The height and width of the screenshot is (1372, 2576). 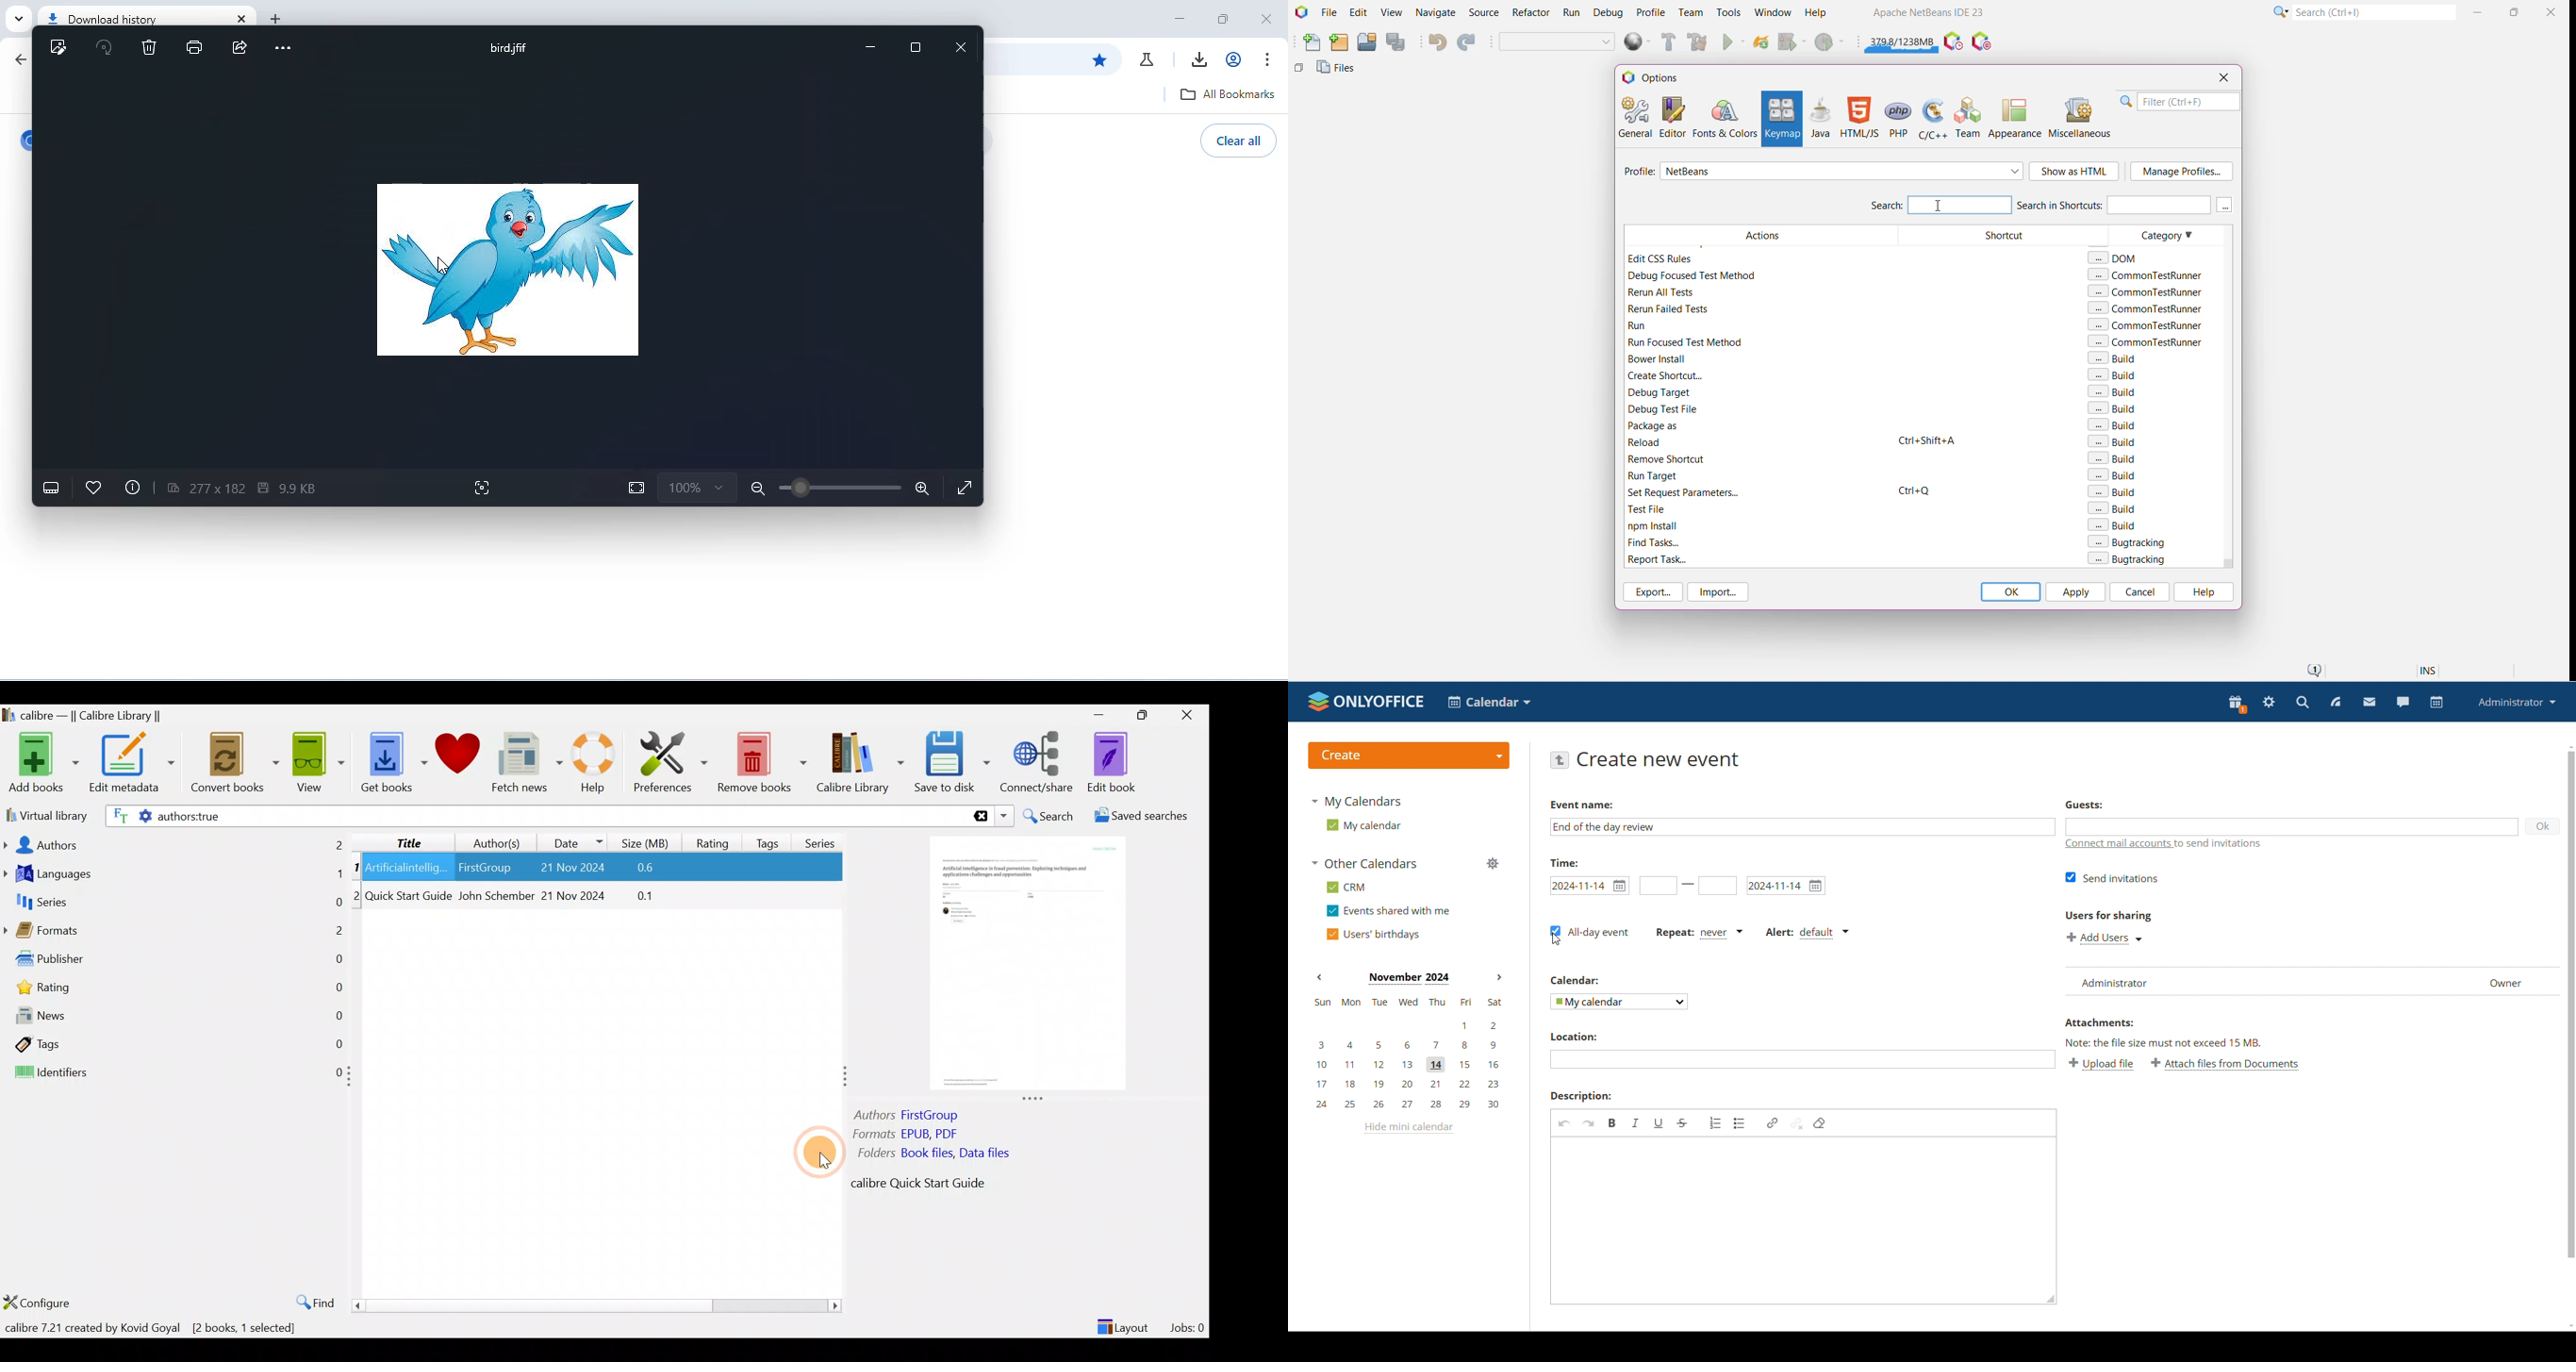 I want to click on insert/remove bulleted list, so click(x=1740, y=1123).